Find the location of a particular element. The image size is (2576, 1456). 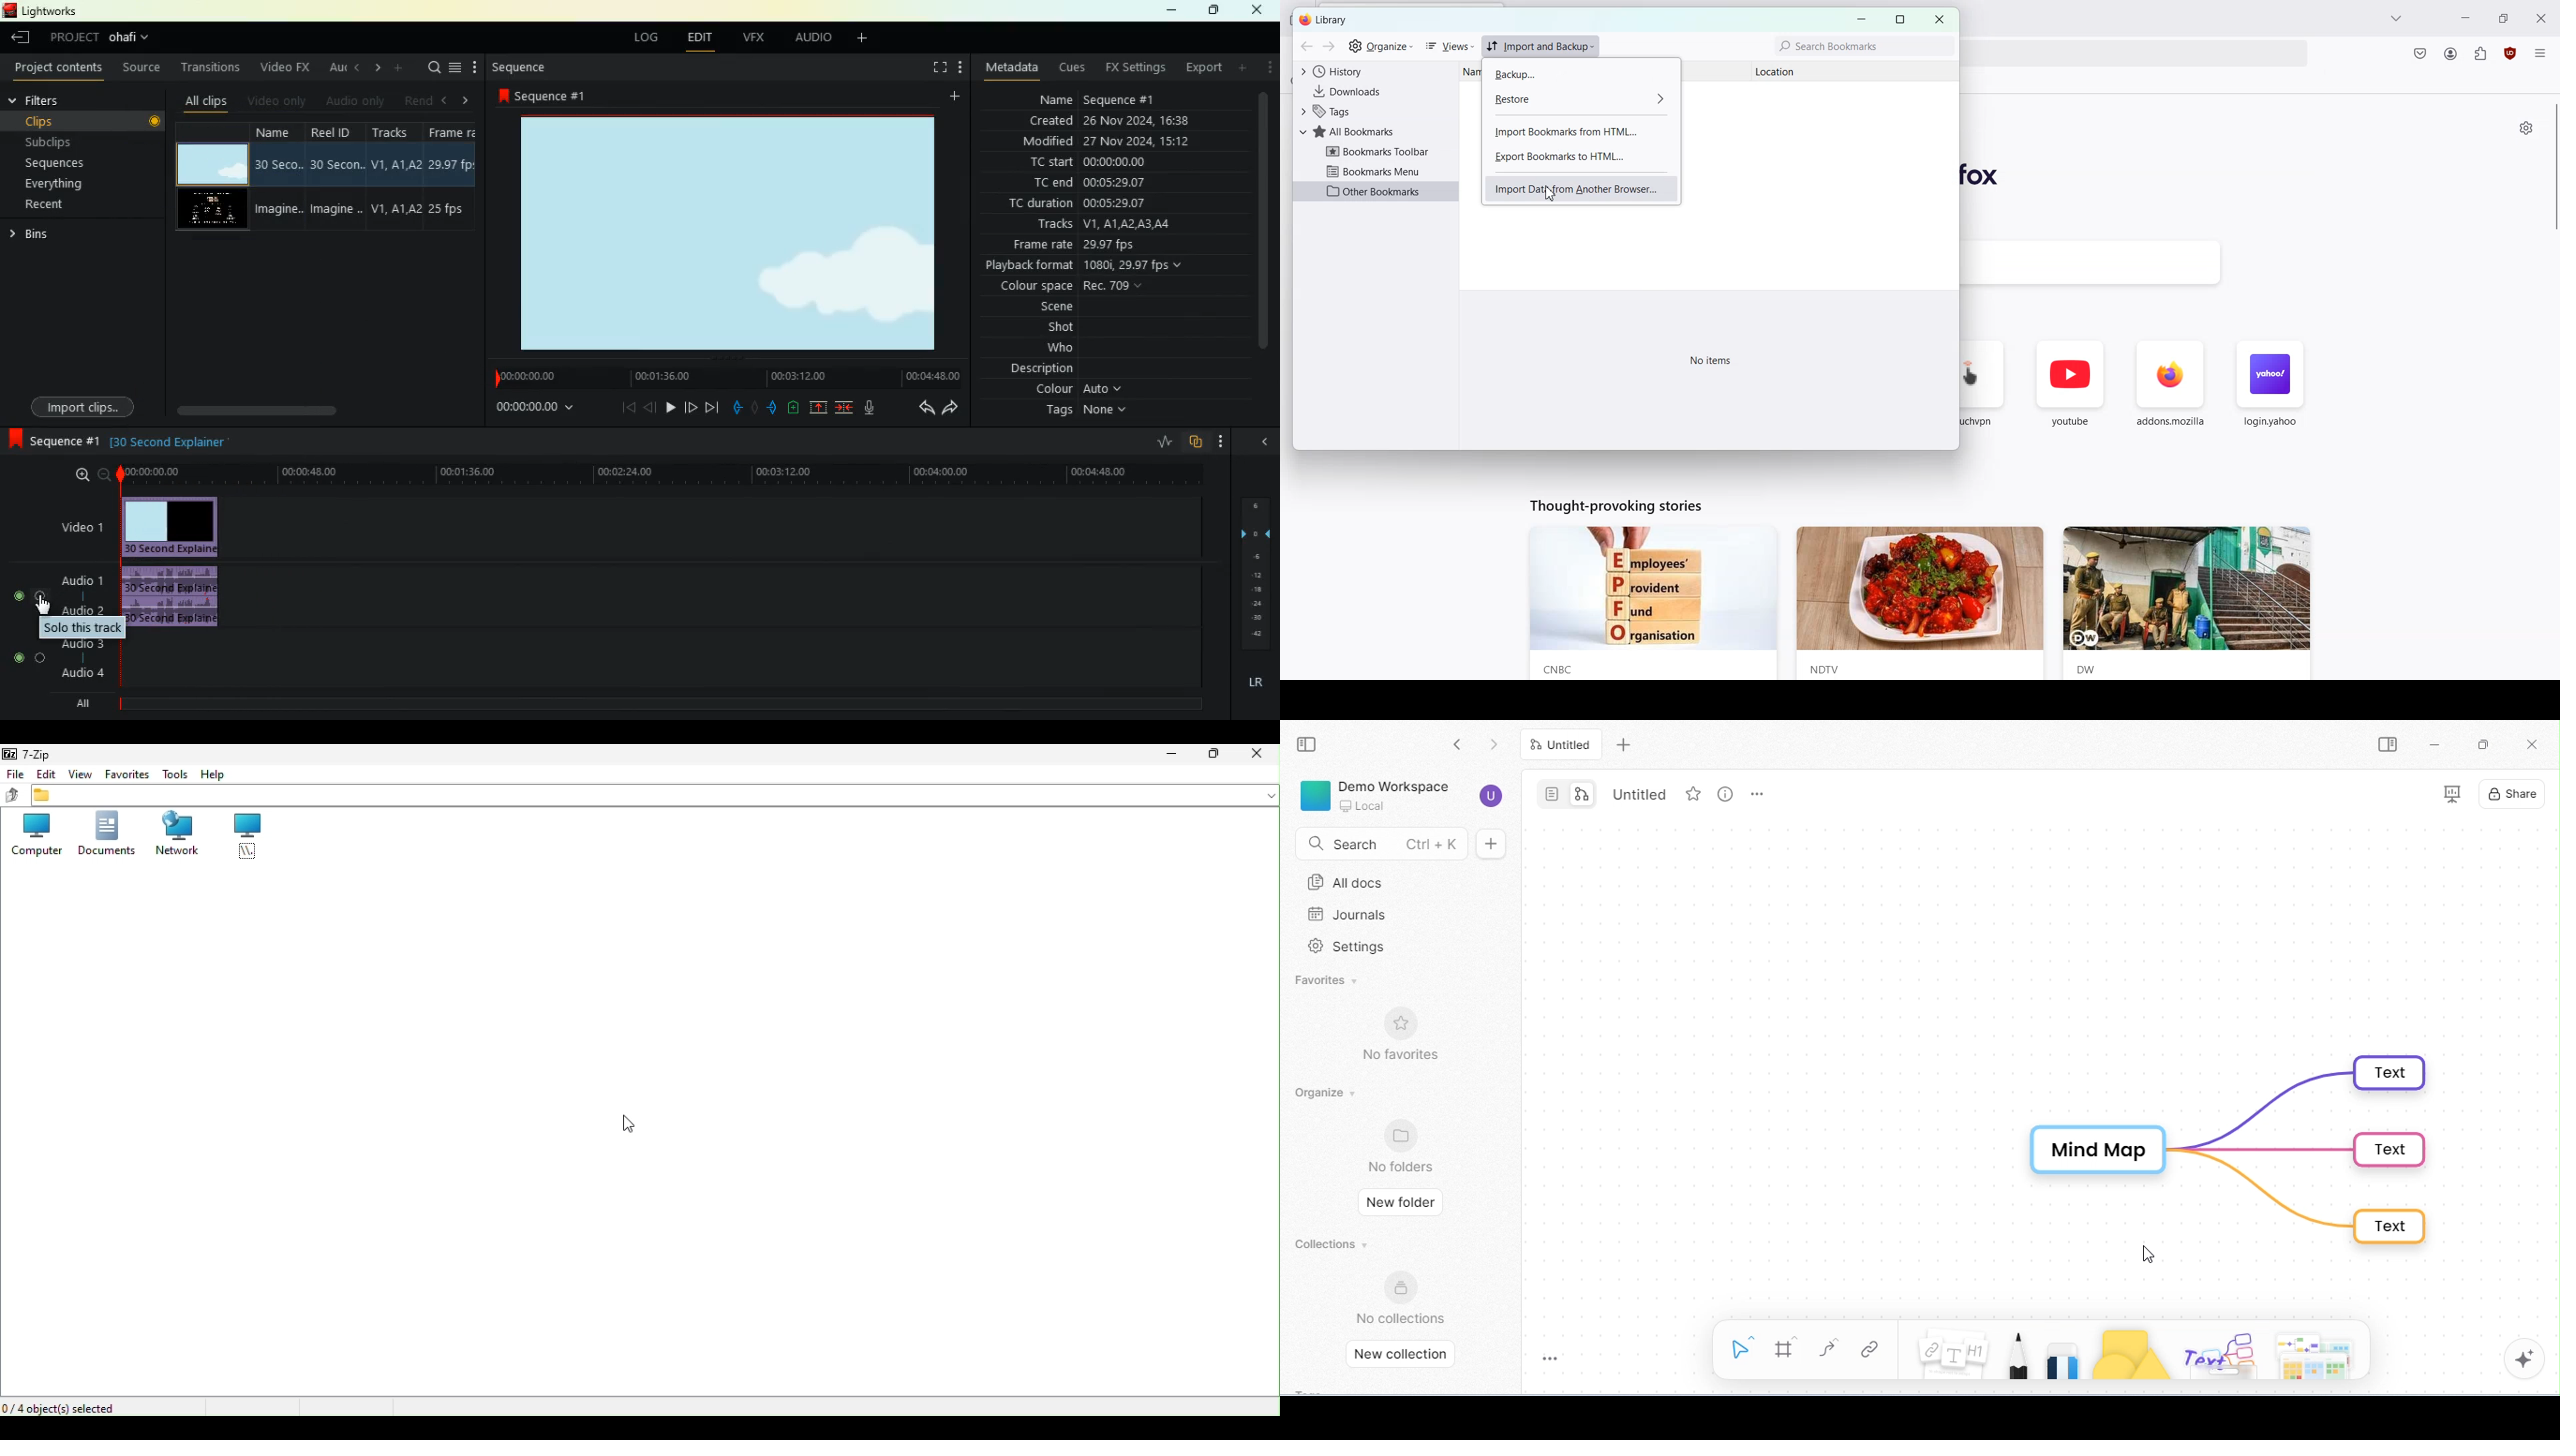

tc end is located at coordinates (1090, 182).